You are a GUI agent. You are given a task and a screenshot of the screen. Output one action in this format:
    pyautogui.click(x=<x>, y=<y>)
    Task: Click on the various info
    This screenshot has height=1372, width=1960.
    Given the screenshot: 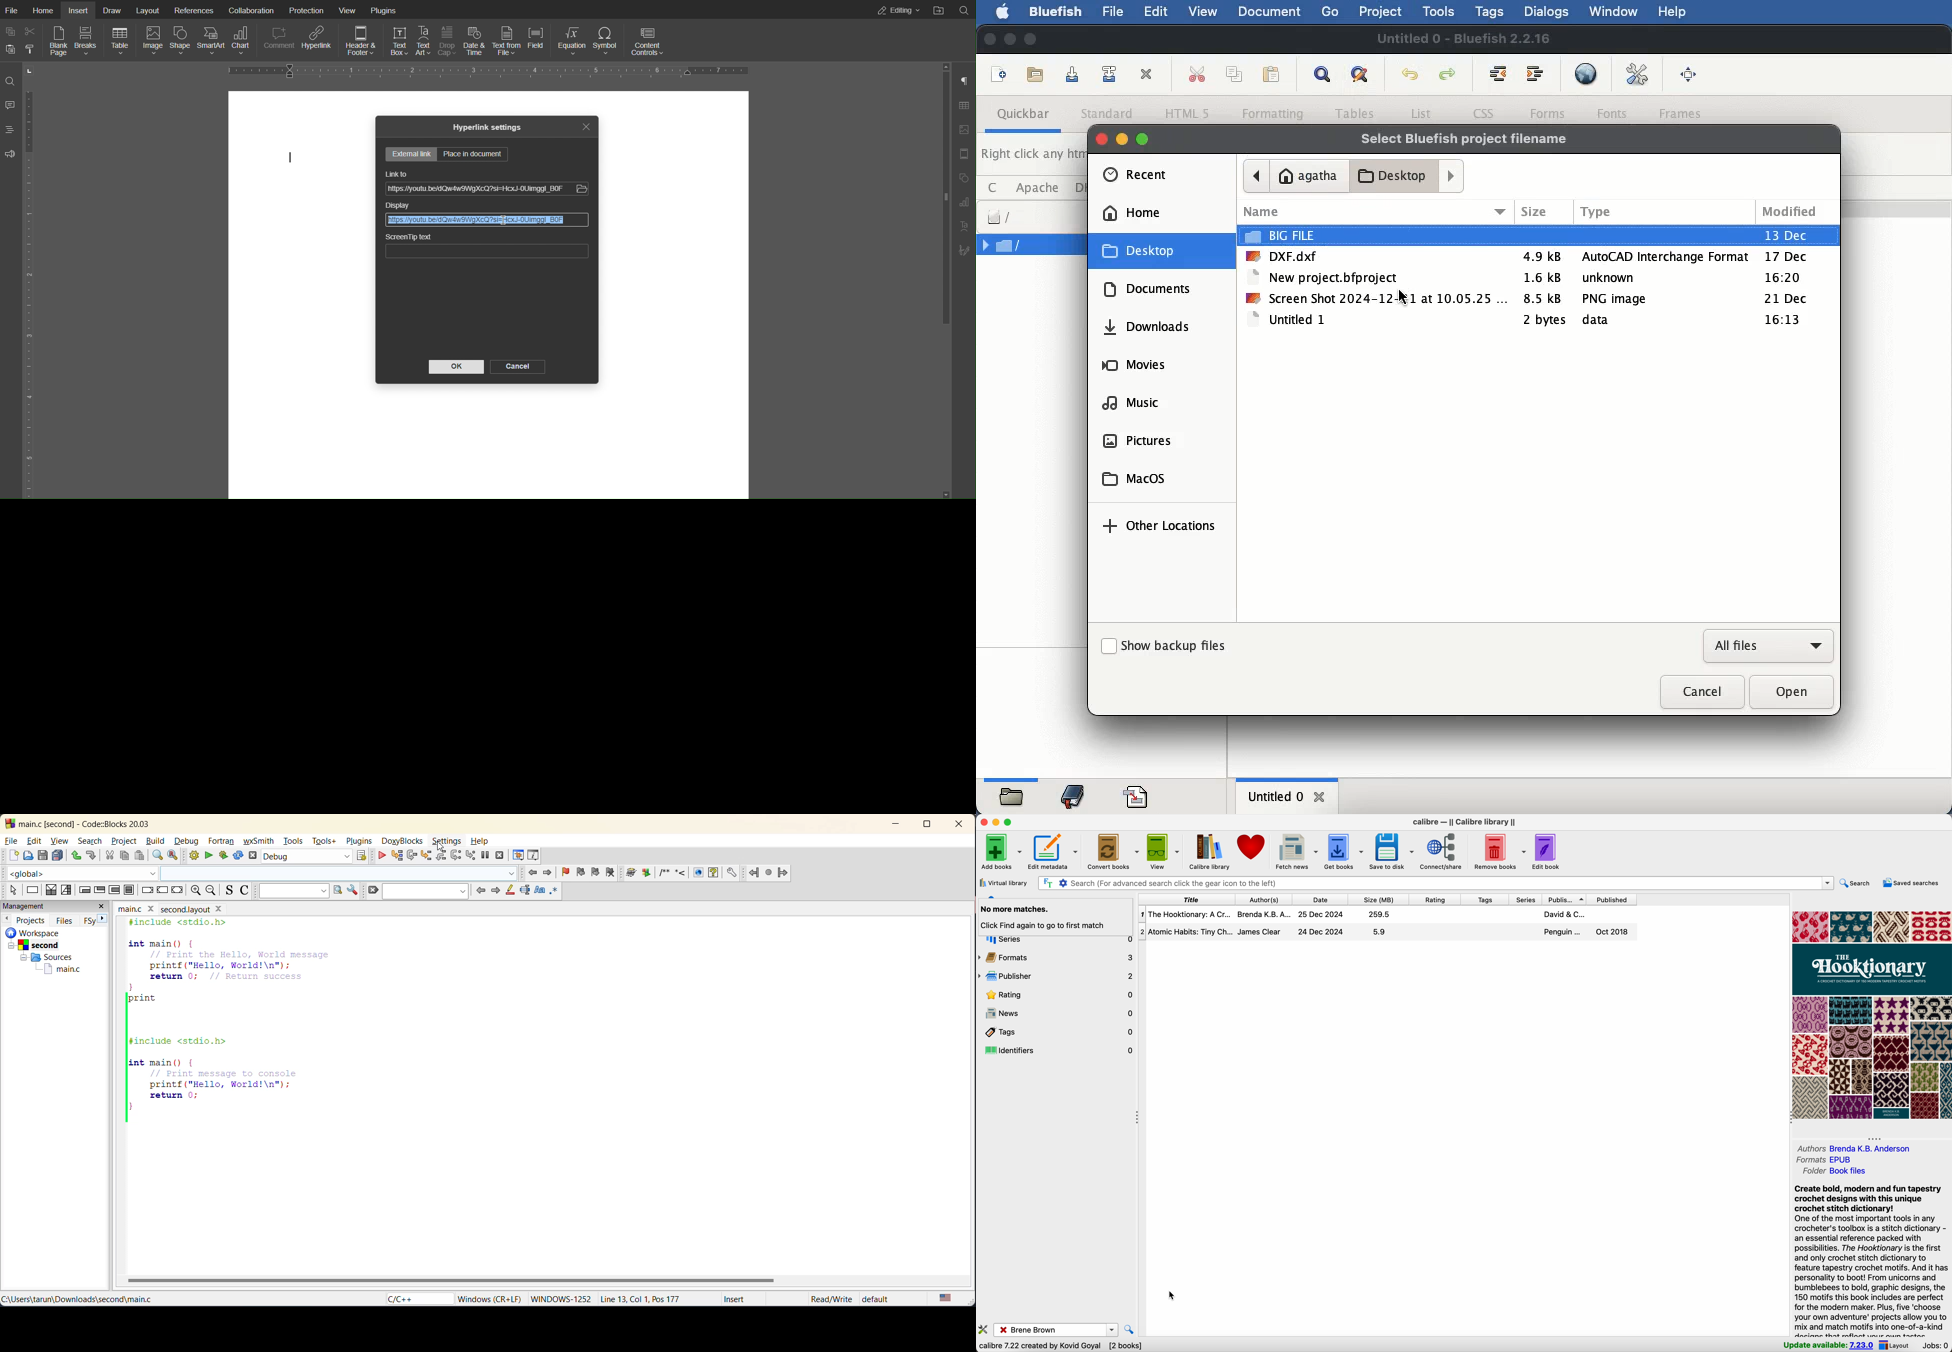 What is the action you would take?
    pyautogui.click(x=533, y=854)
    